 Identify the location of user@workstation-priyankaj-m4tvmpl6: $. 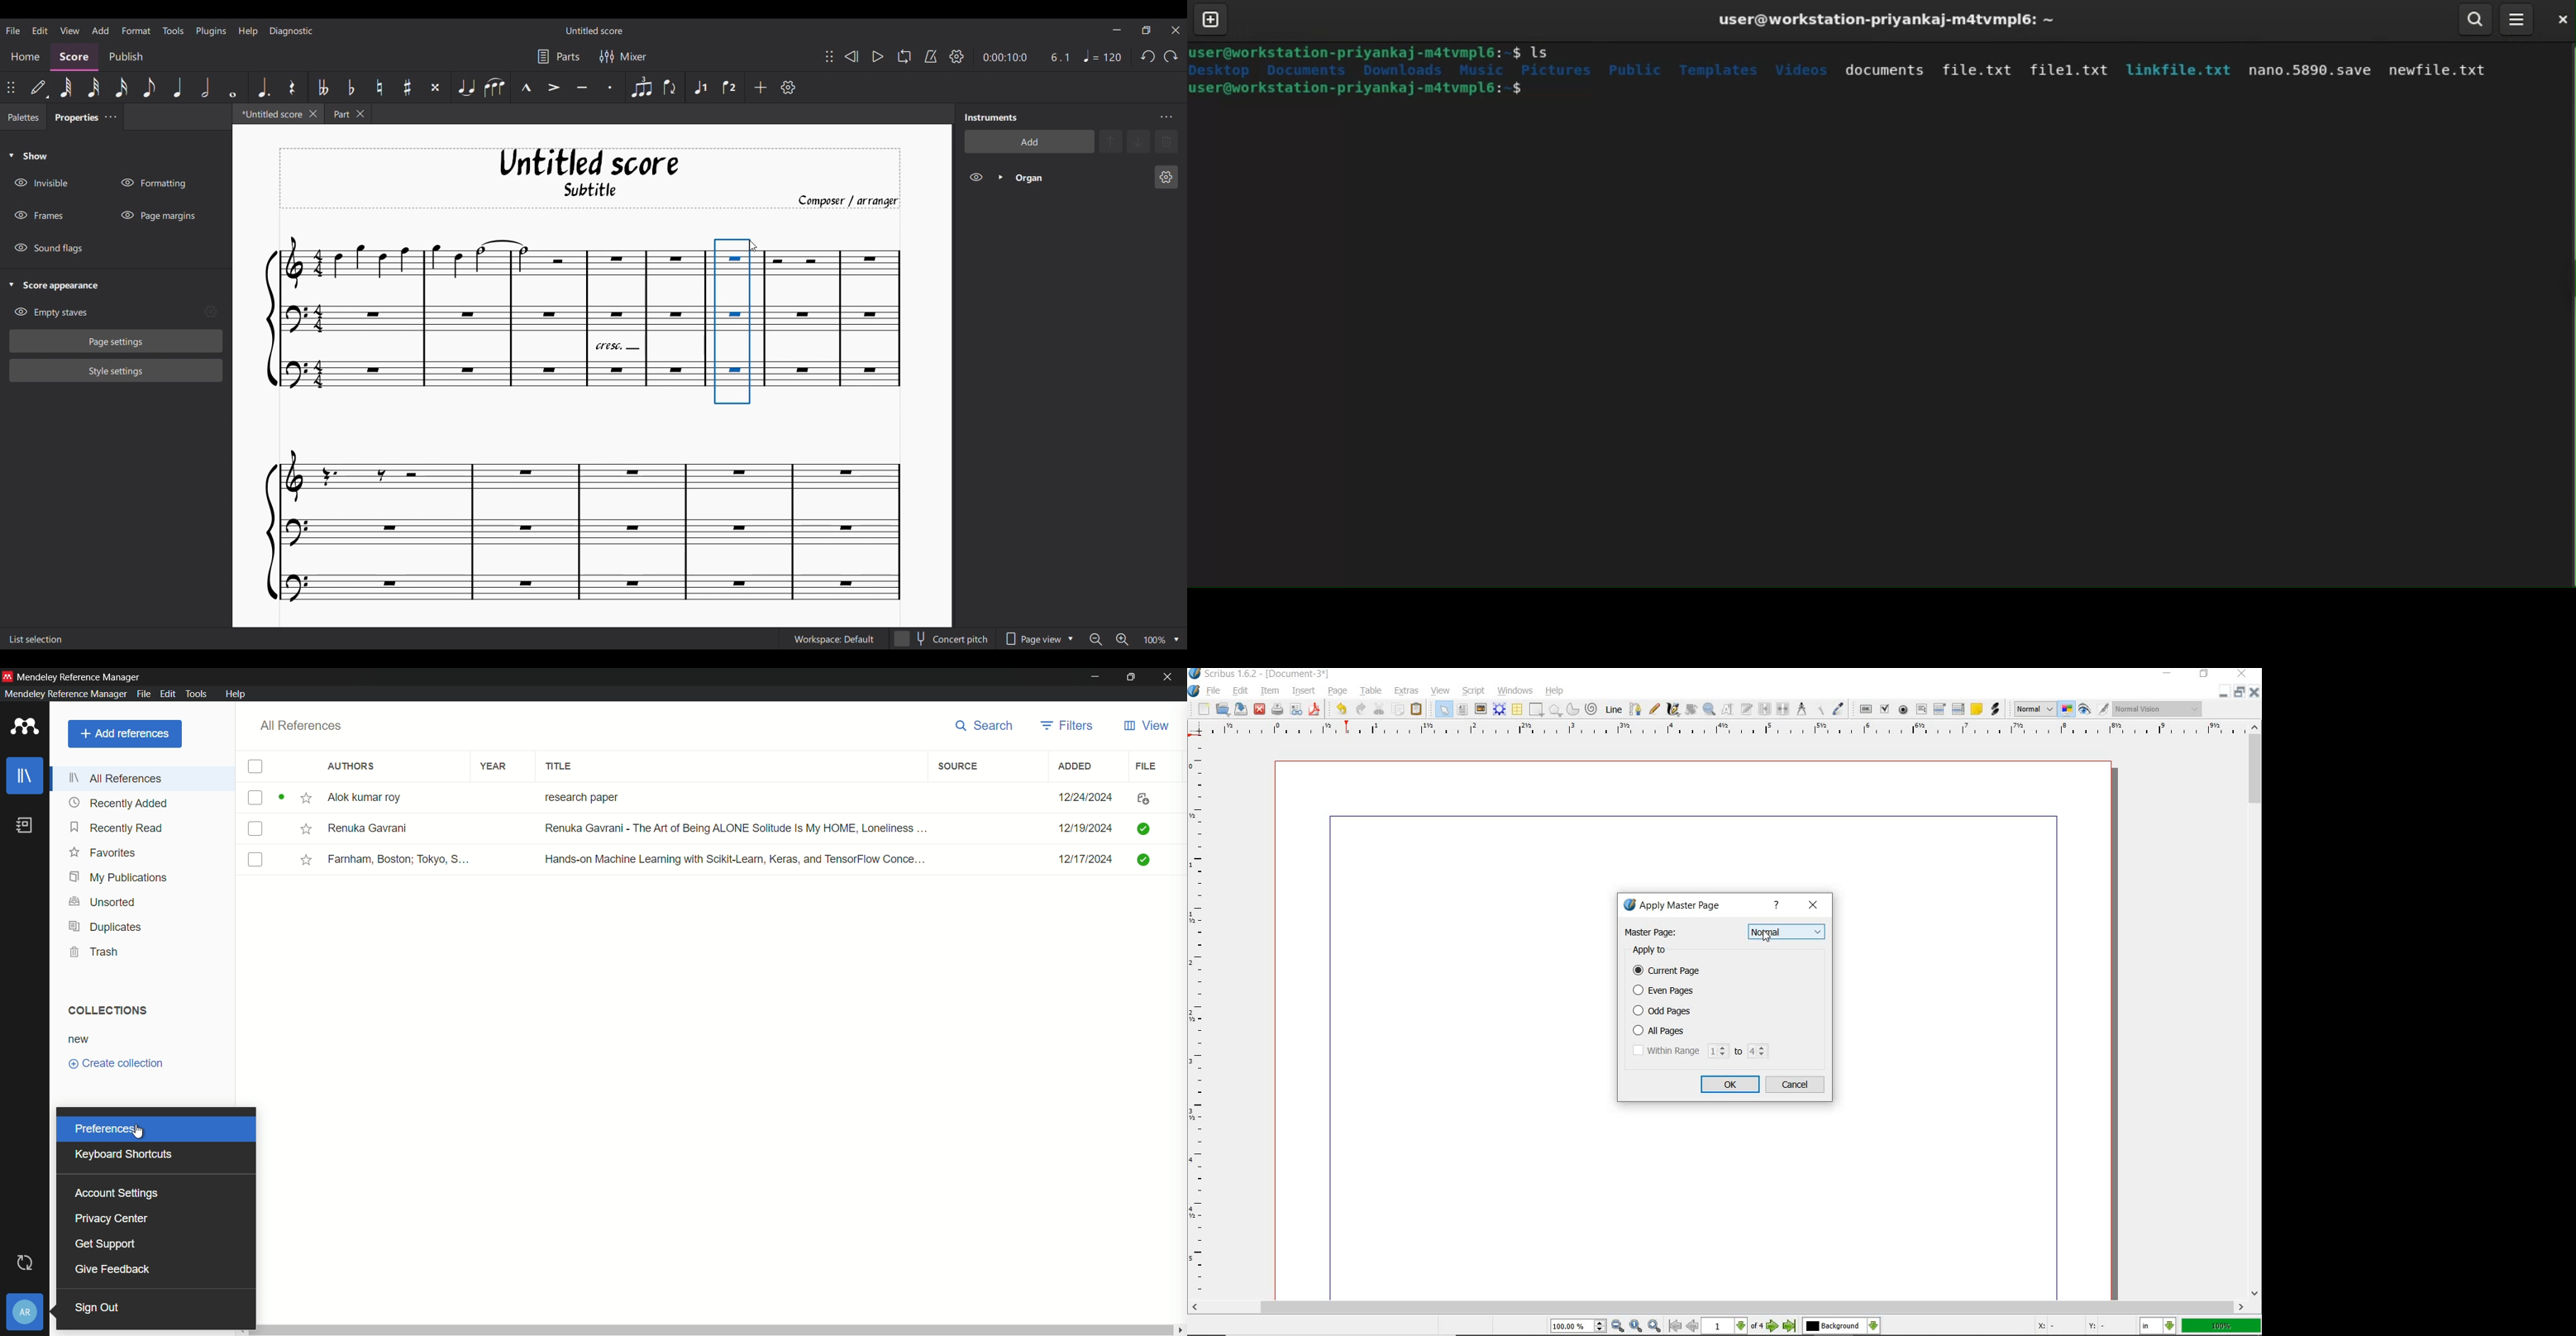
(1355, 51).